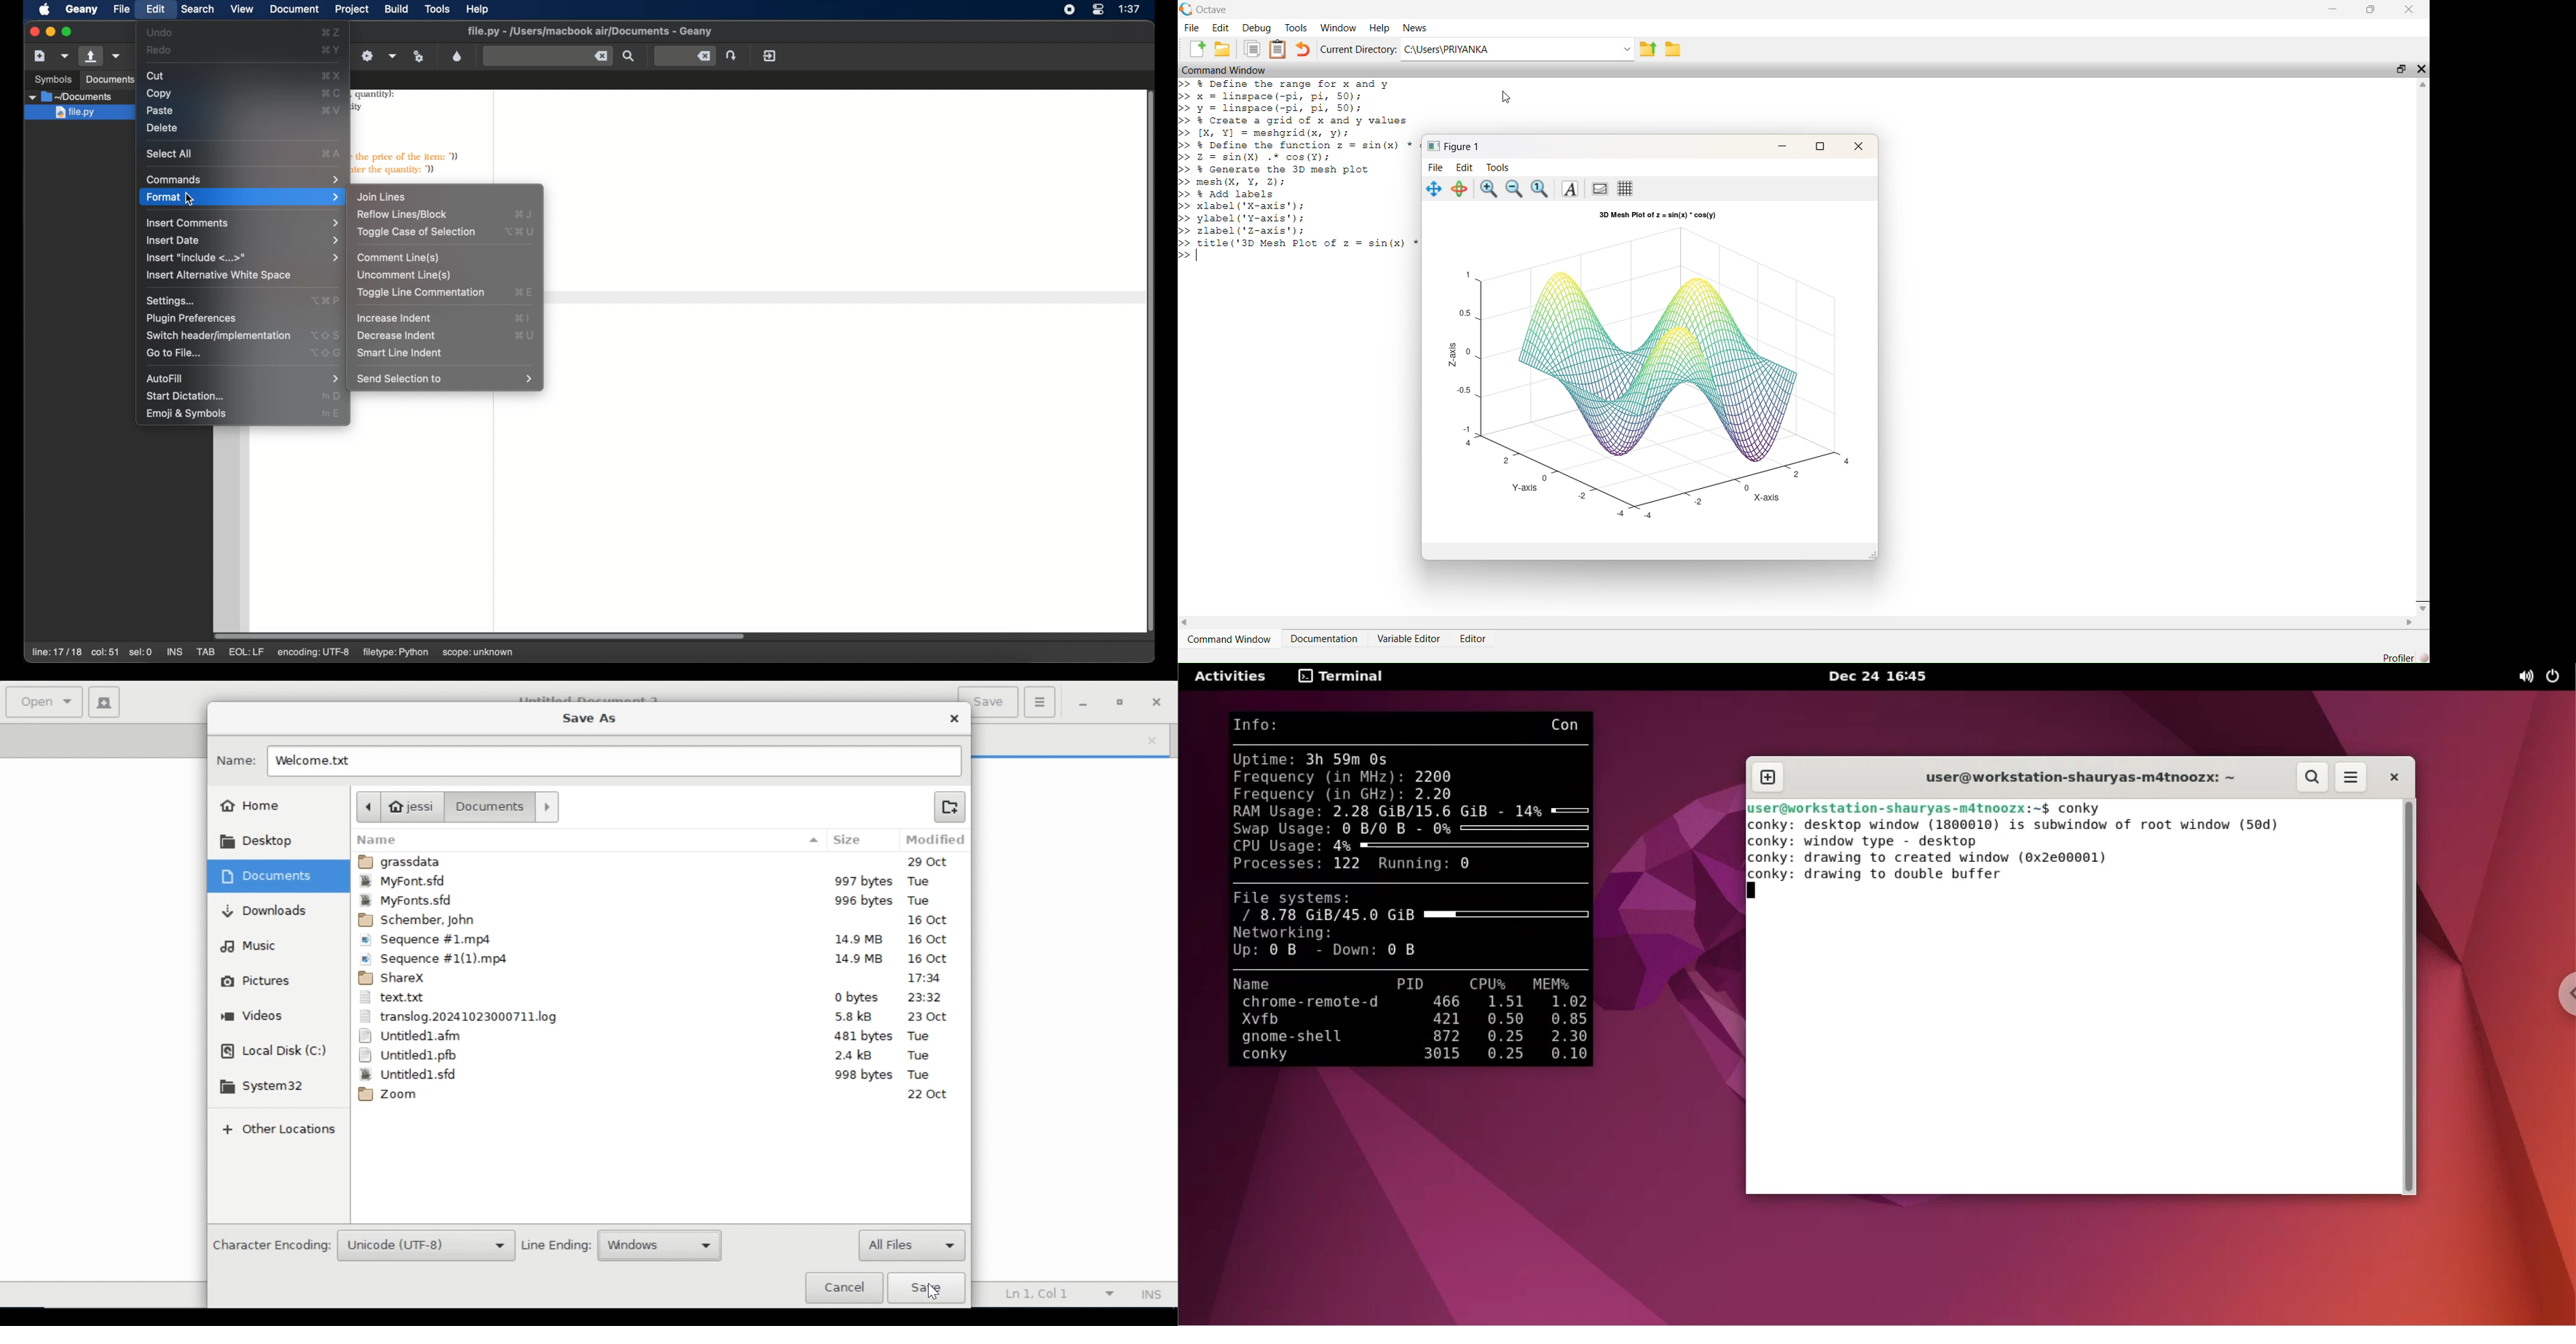  Describe the element at coordinates (587, 719) in the screenshot. I see `Save As` at that location.